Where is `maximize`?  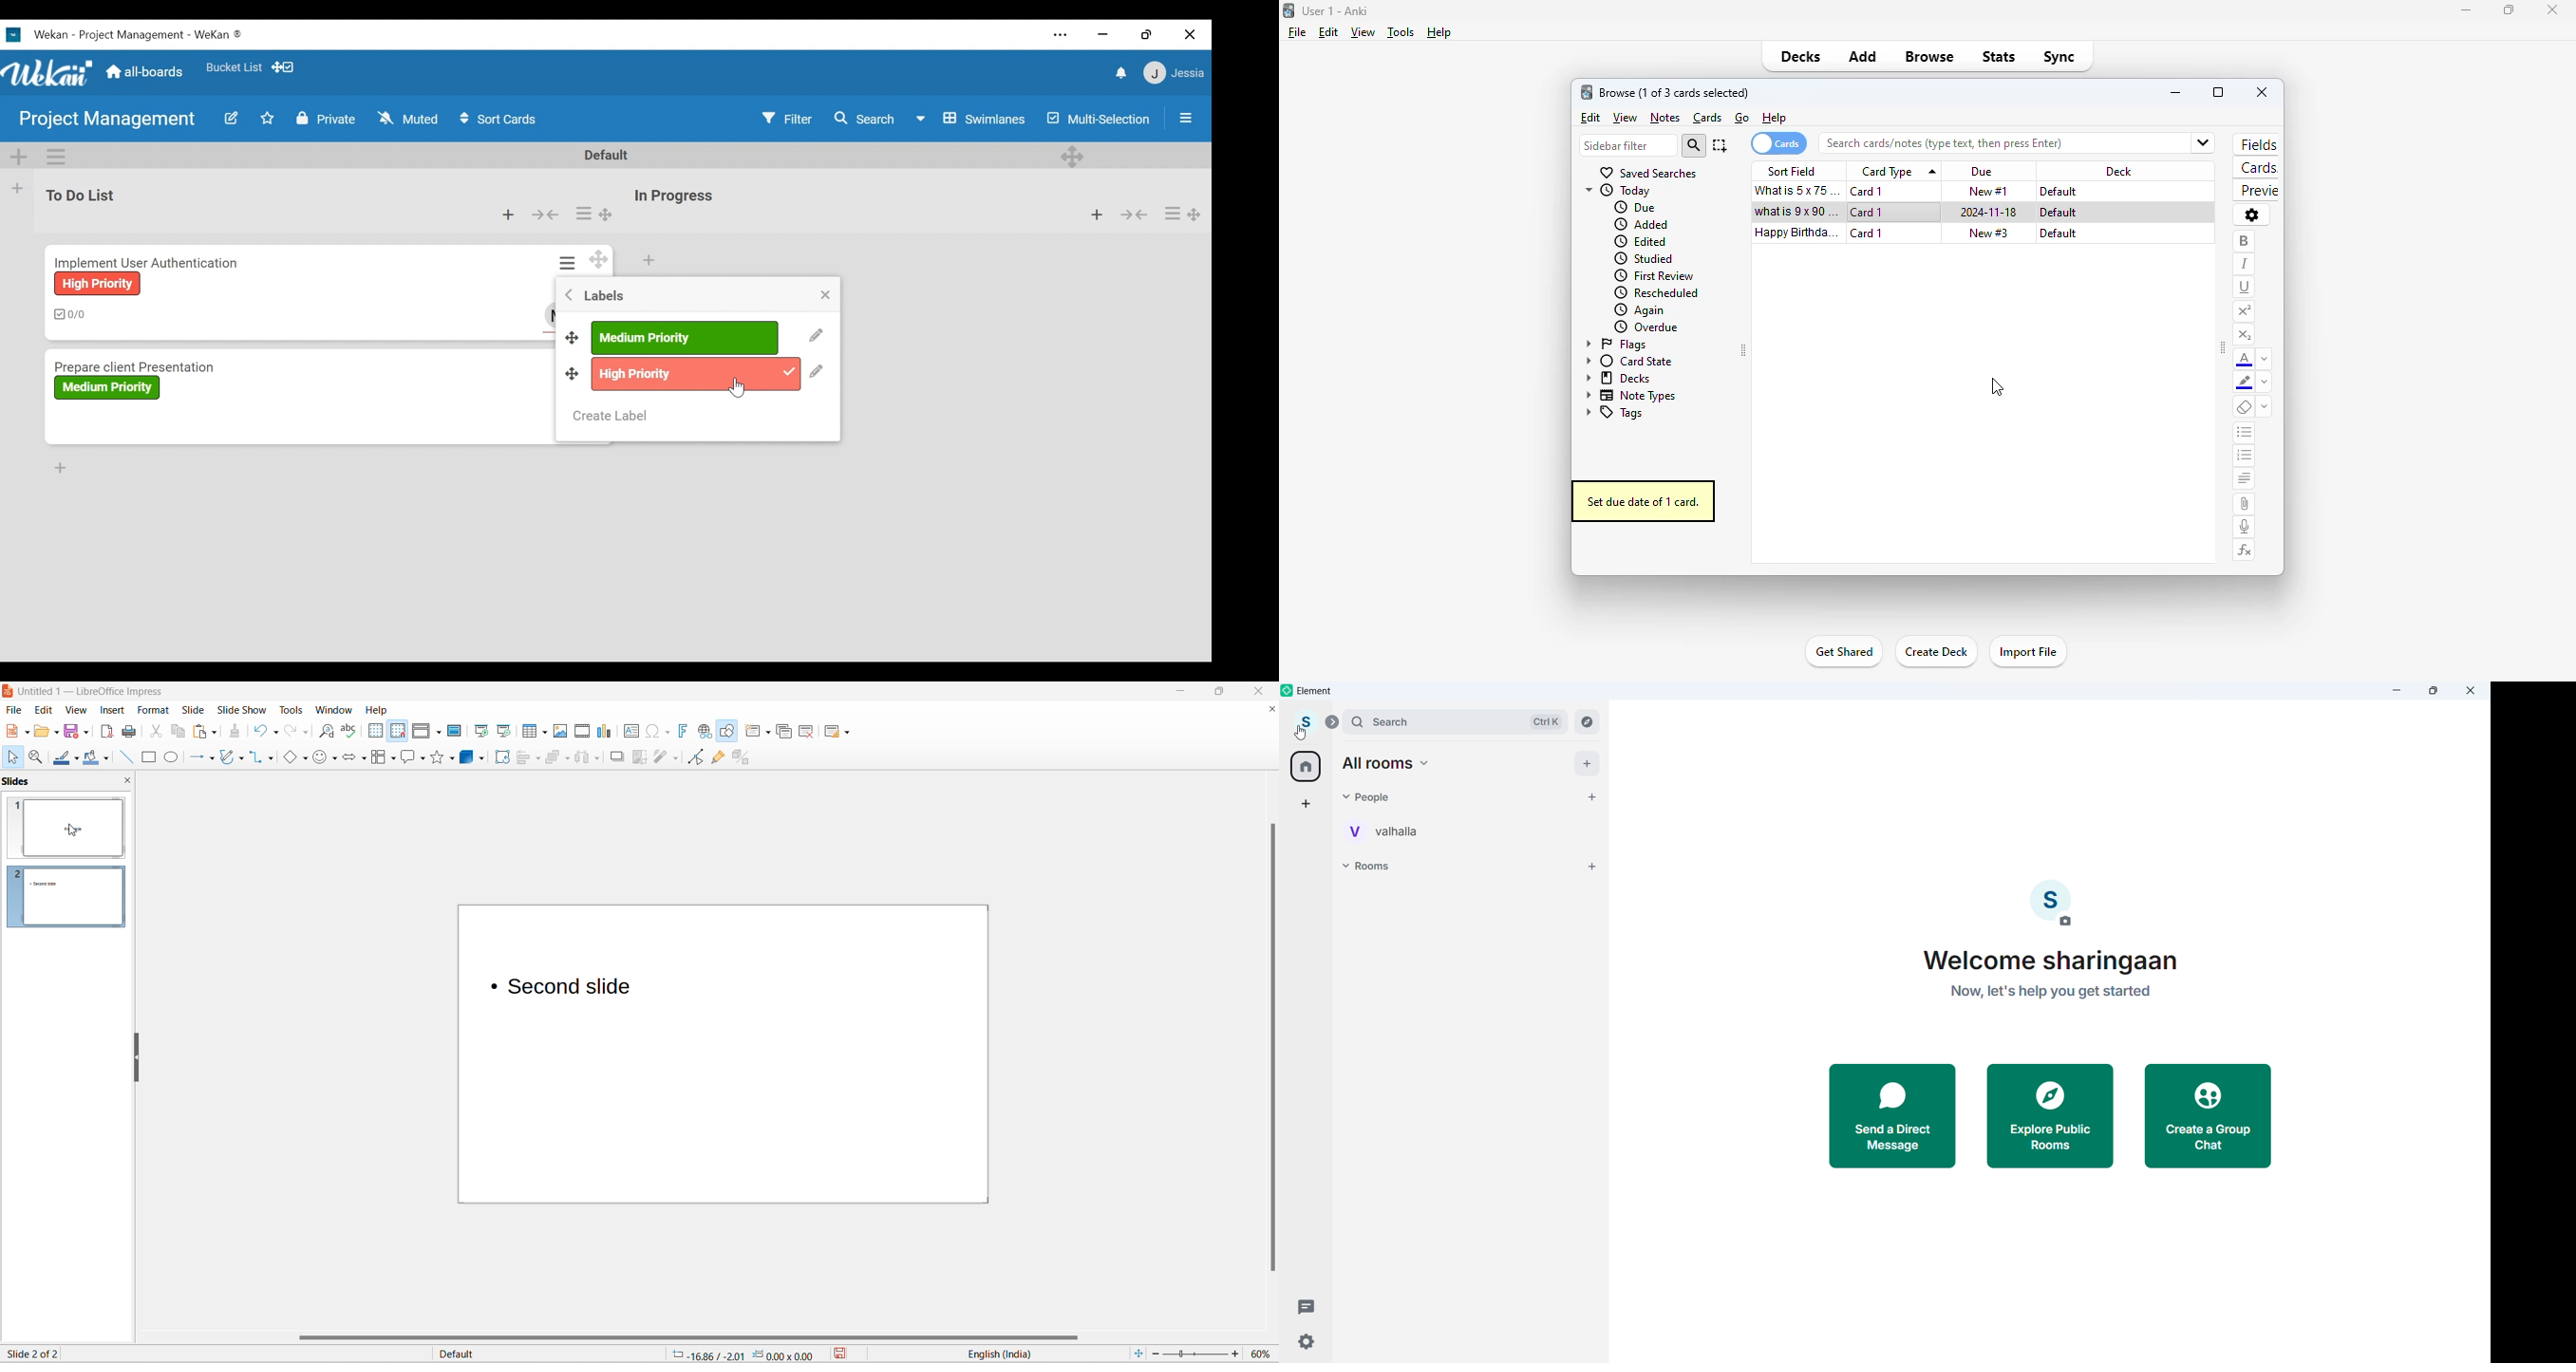
maximize is located at coordinates (2509, 10).